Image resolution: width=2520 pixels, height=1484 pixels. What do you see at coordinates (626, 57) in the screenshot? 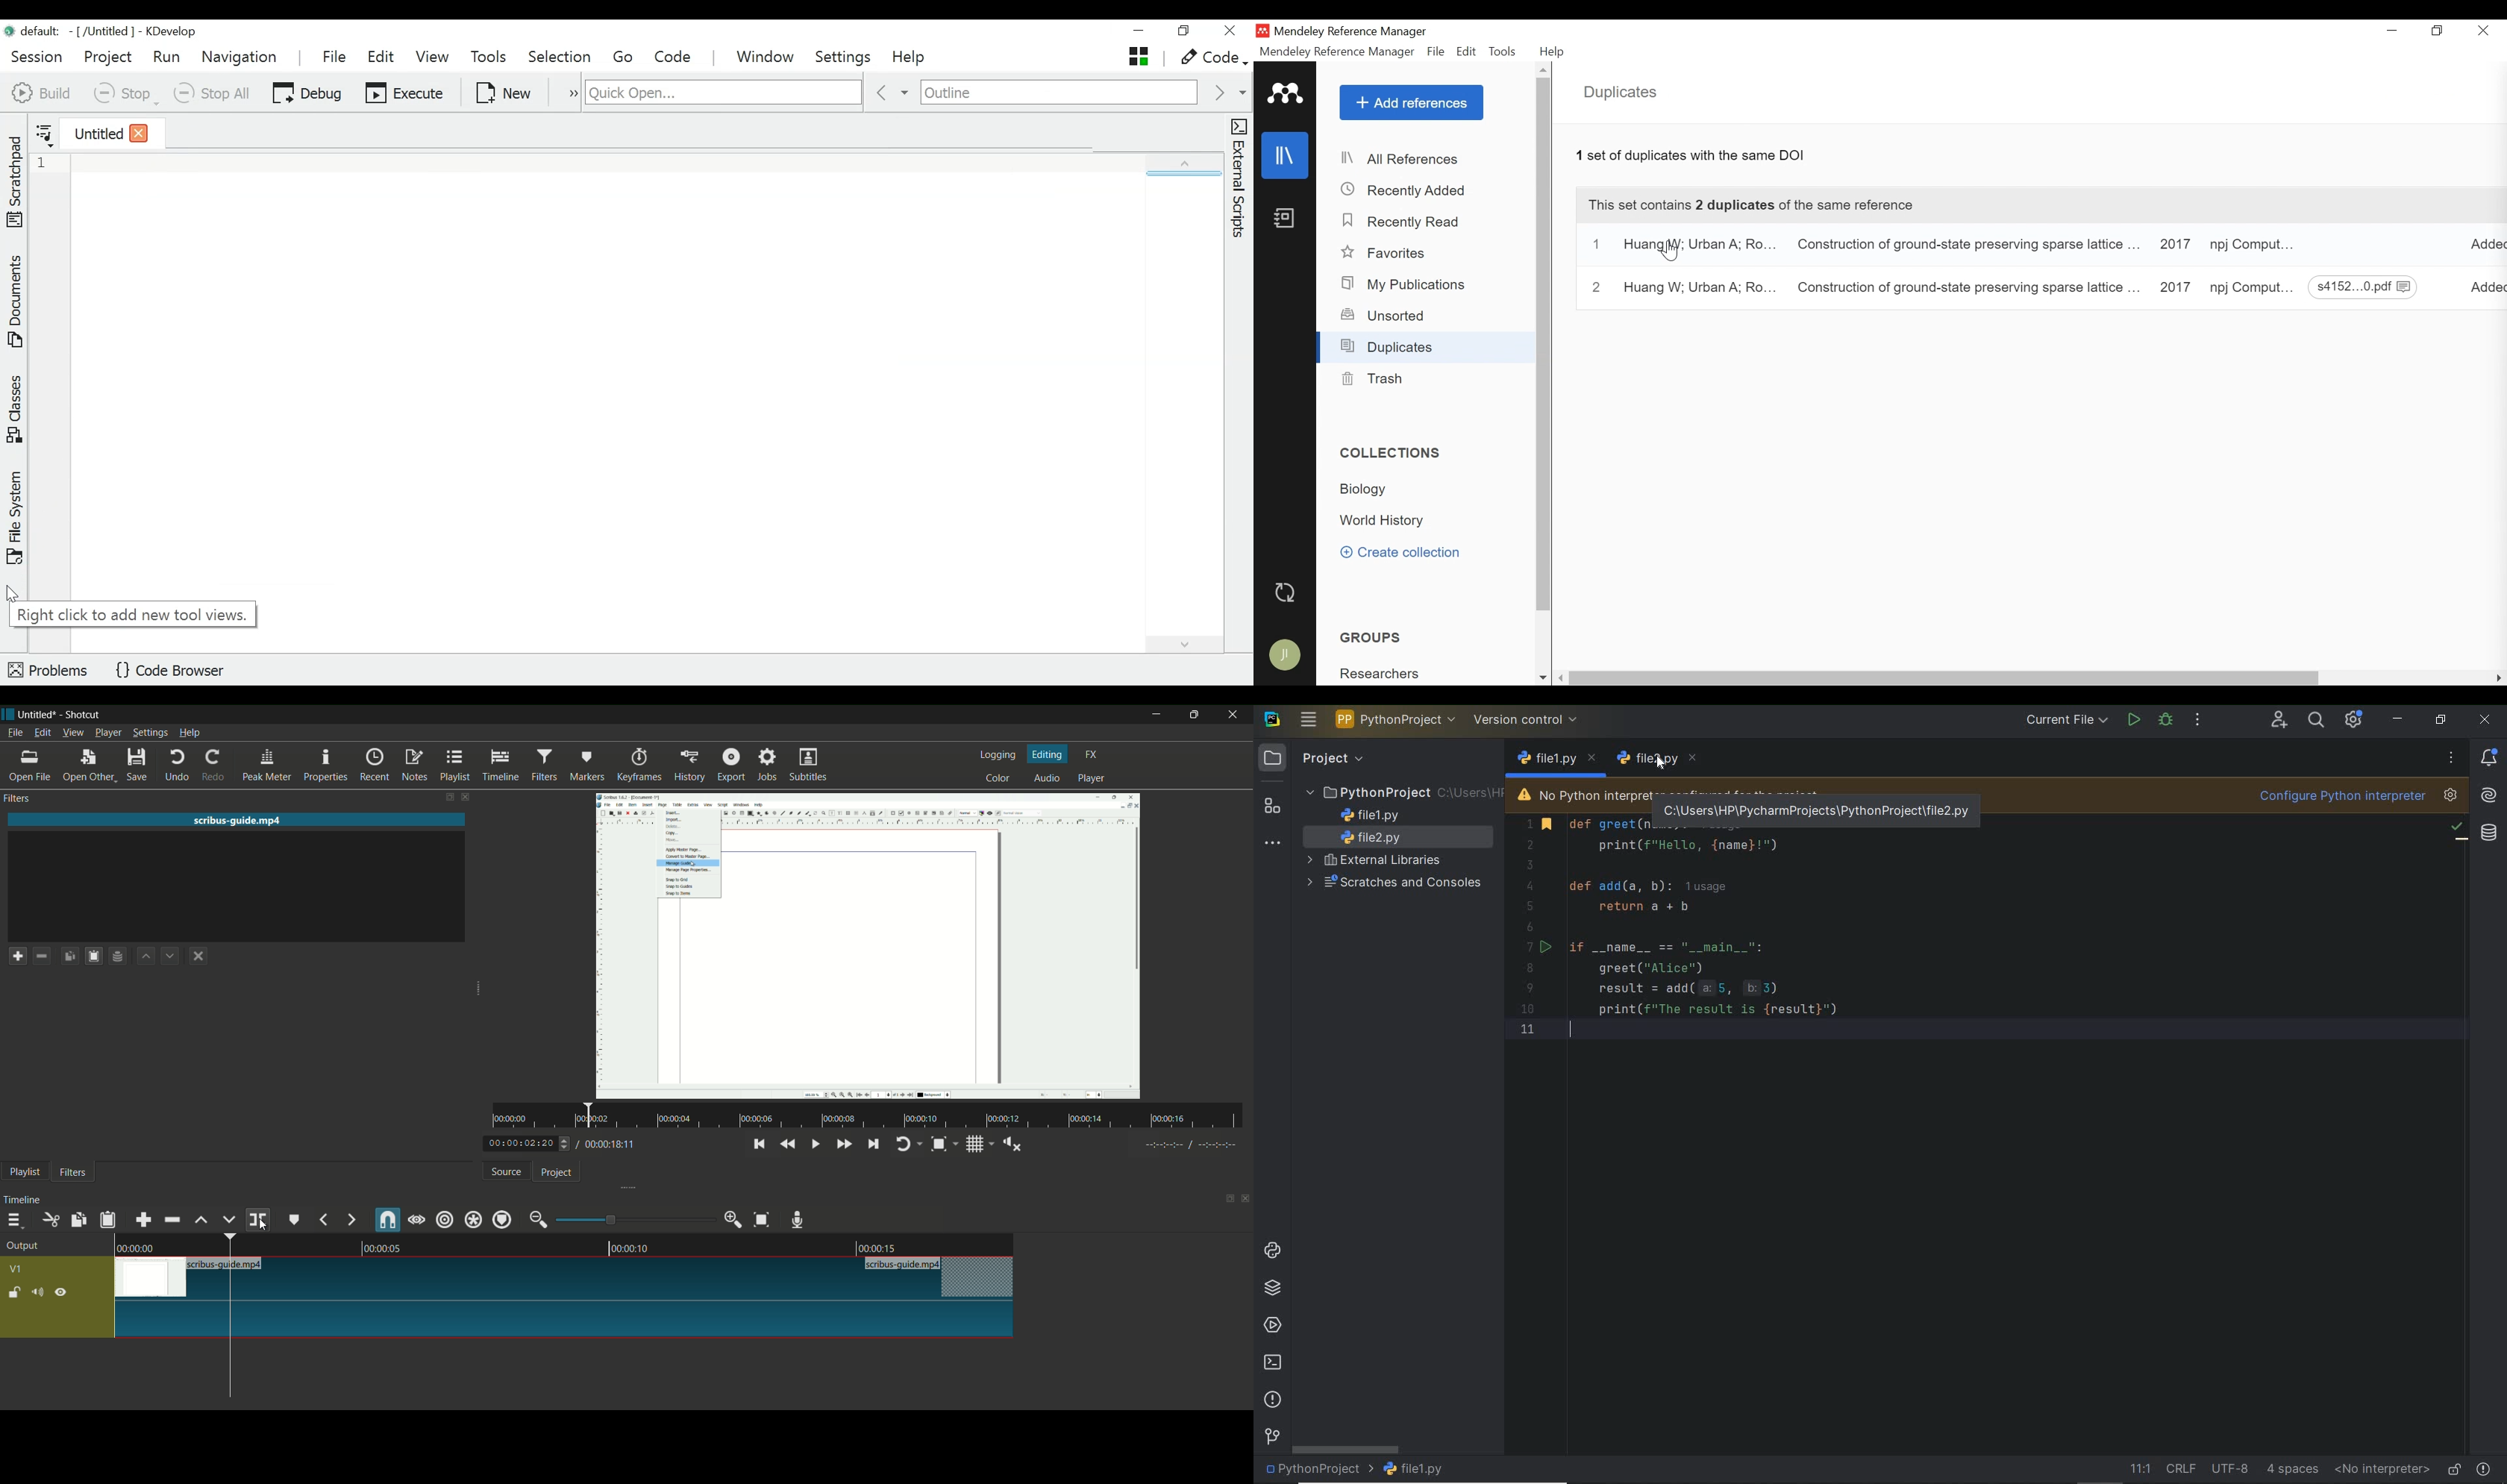
I see `Go` at bounding box center [626, 57].